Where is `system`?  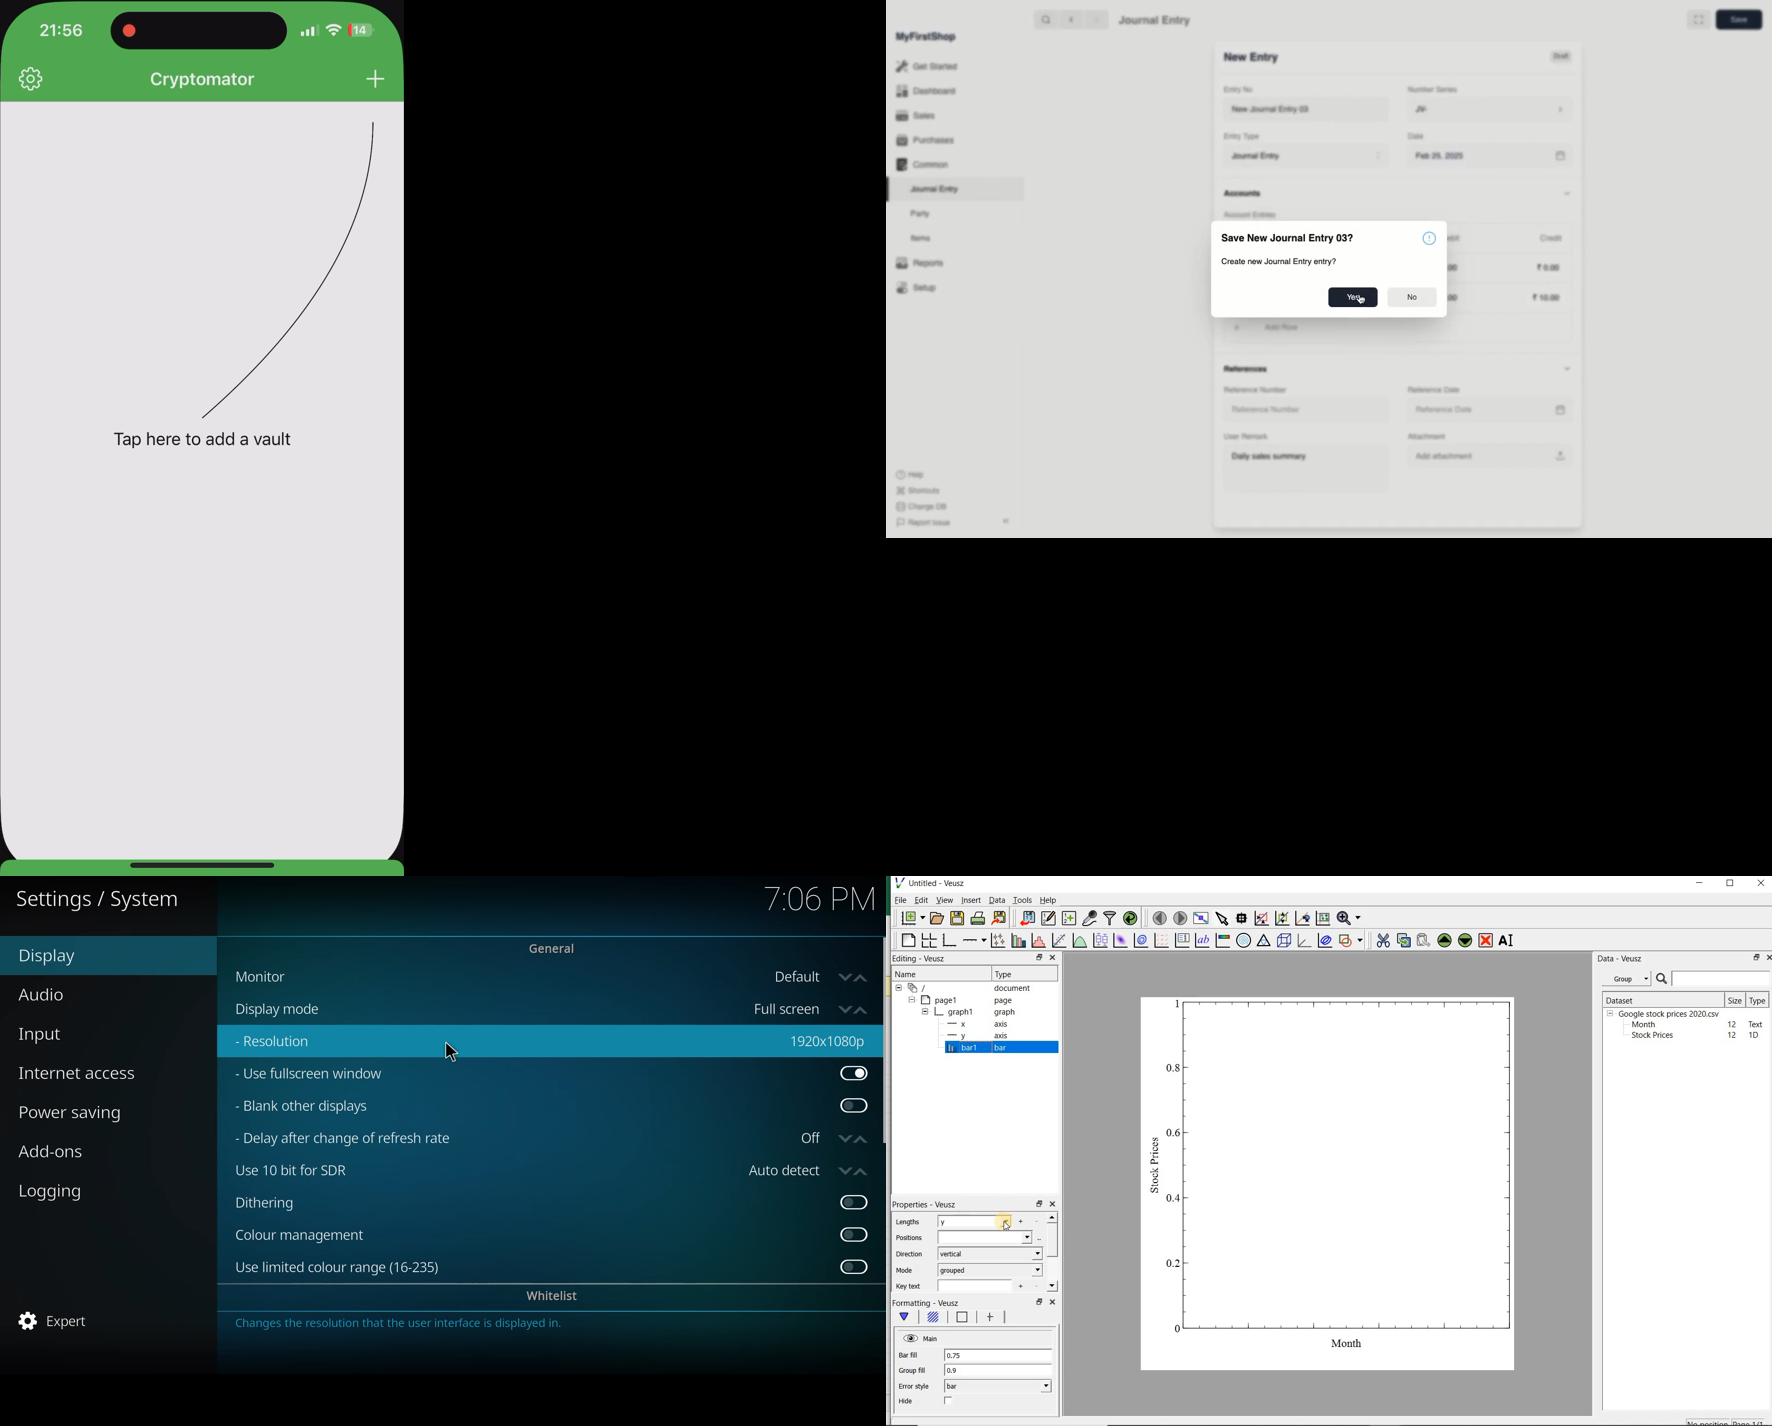 system is located at coordinates (104, 899).